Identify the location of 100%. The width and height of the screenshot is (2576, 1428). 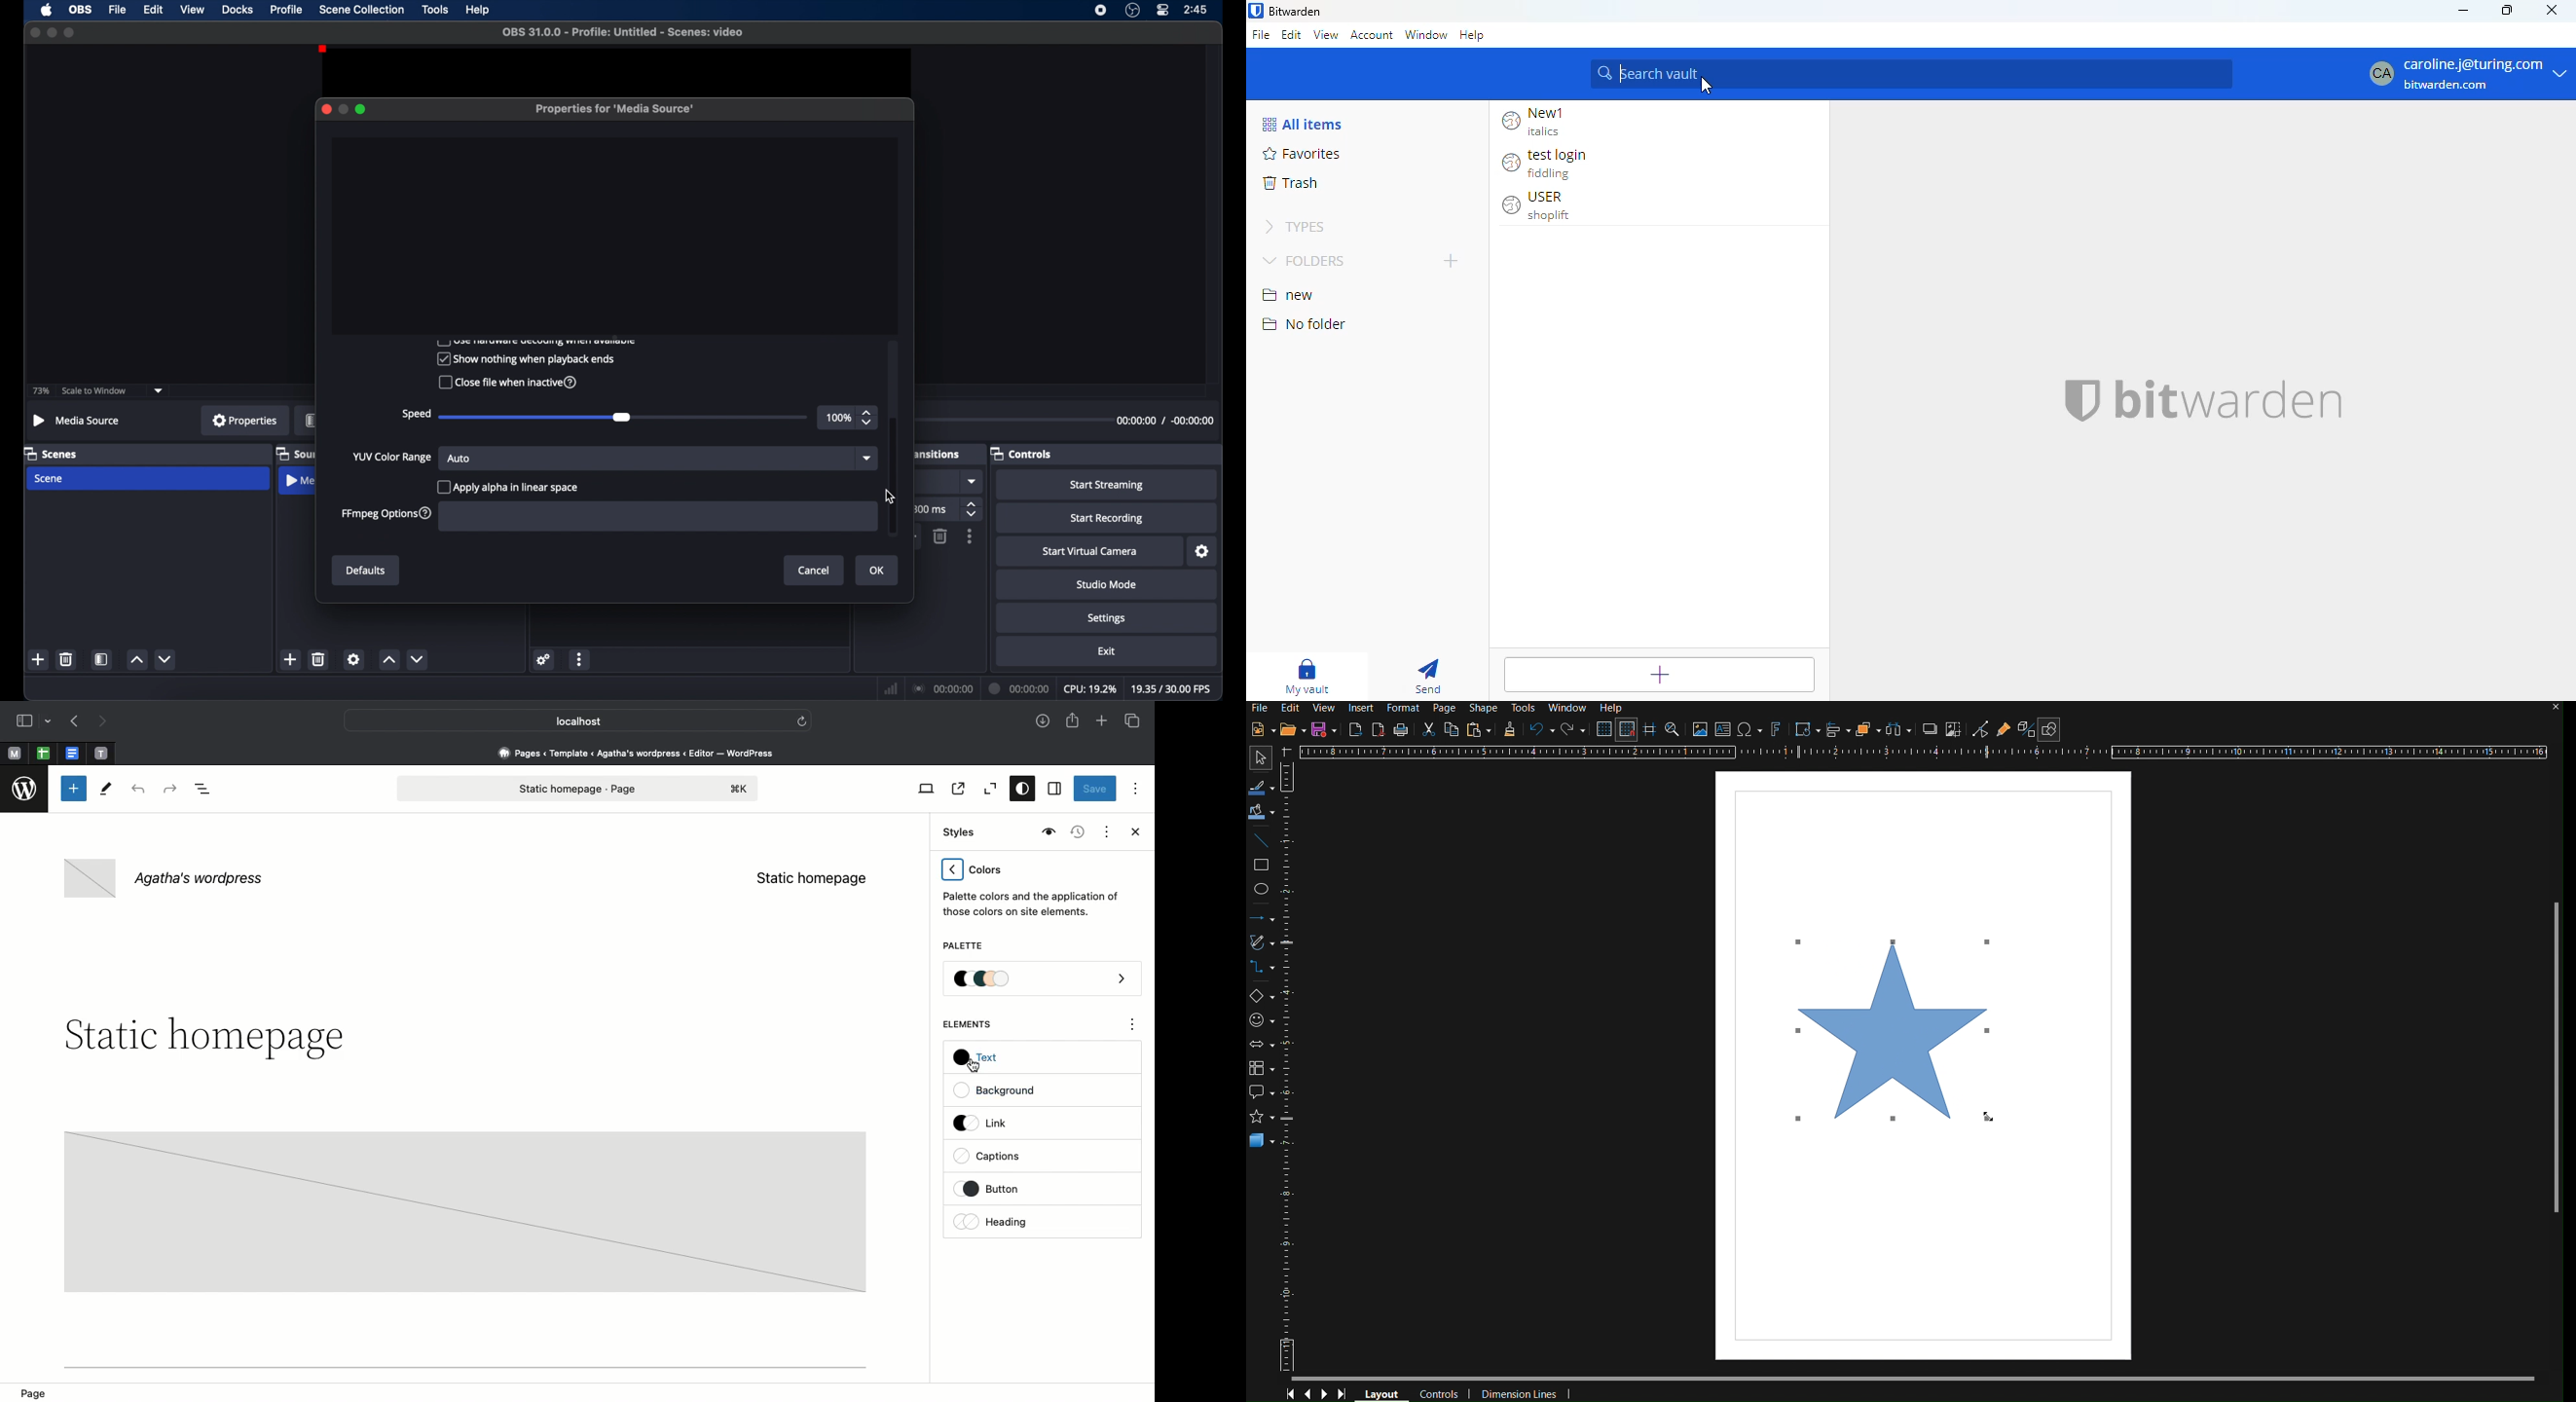
(837, 418).